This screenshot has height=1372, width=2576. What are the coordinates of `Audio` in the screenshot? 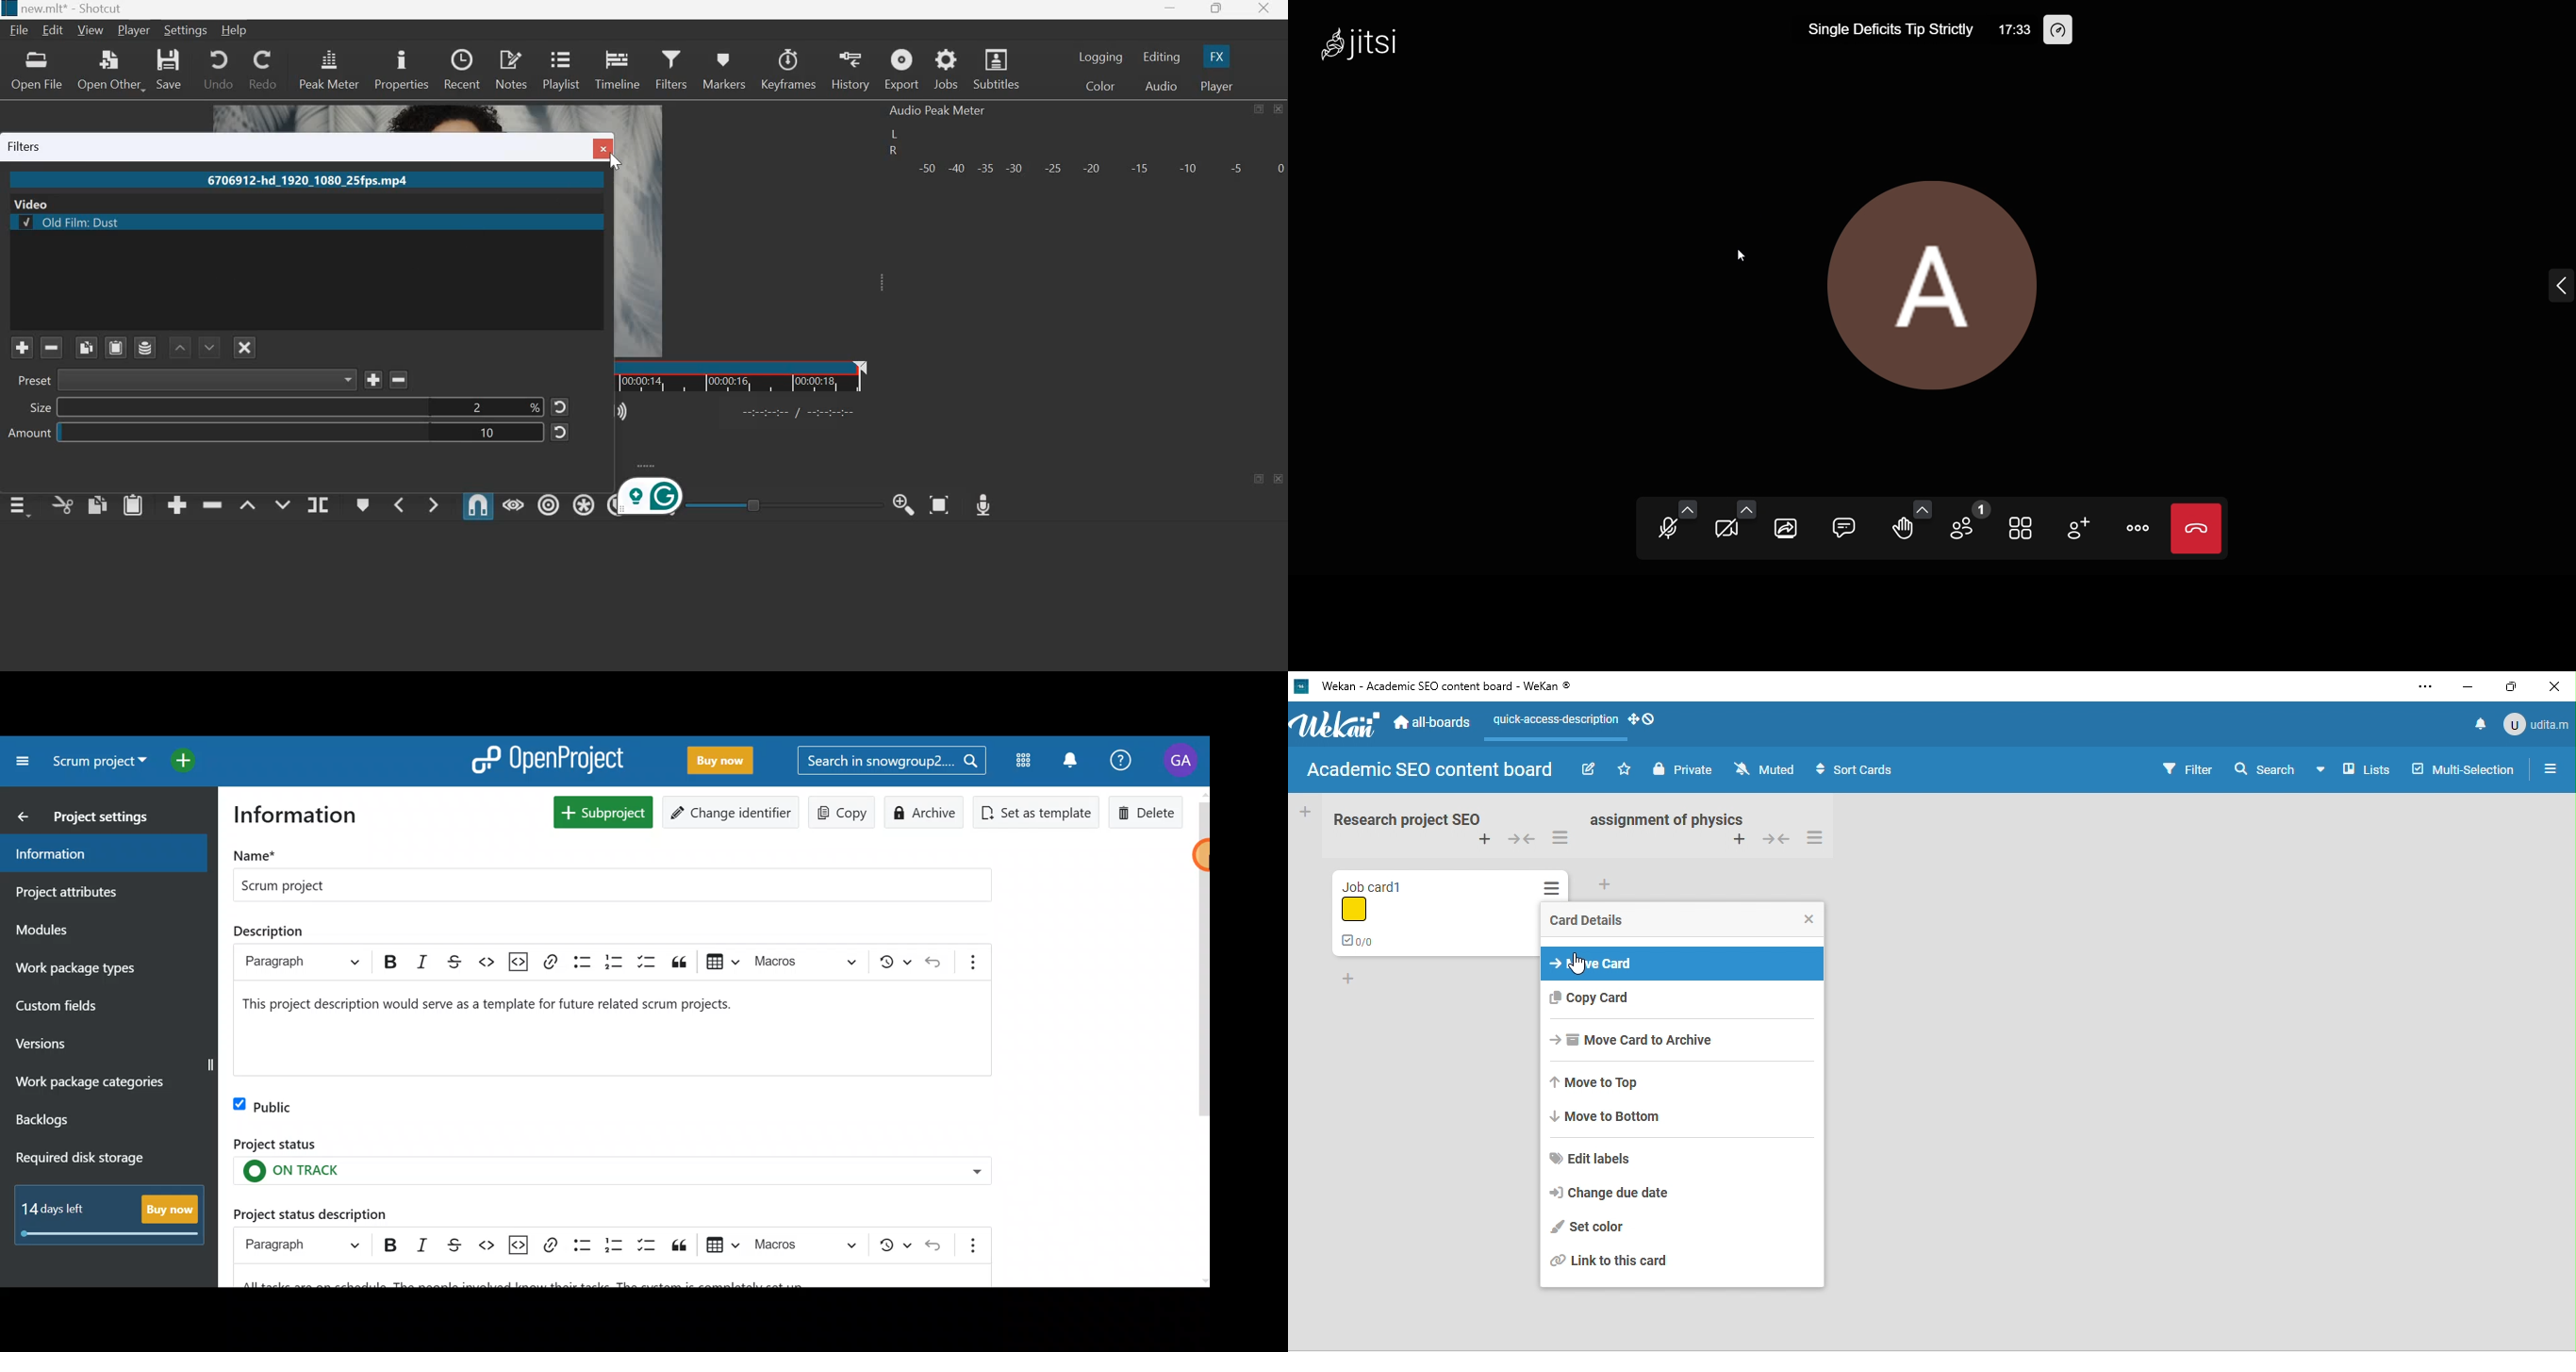 It's located at (1161, 87).